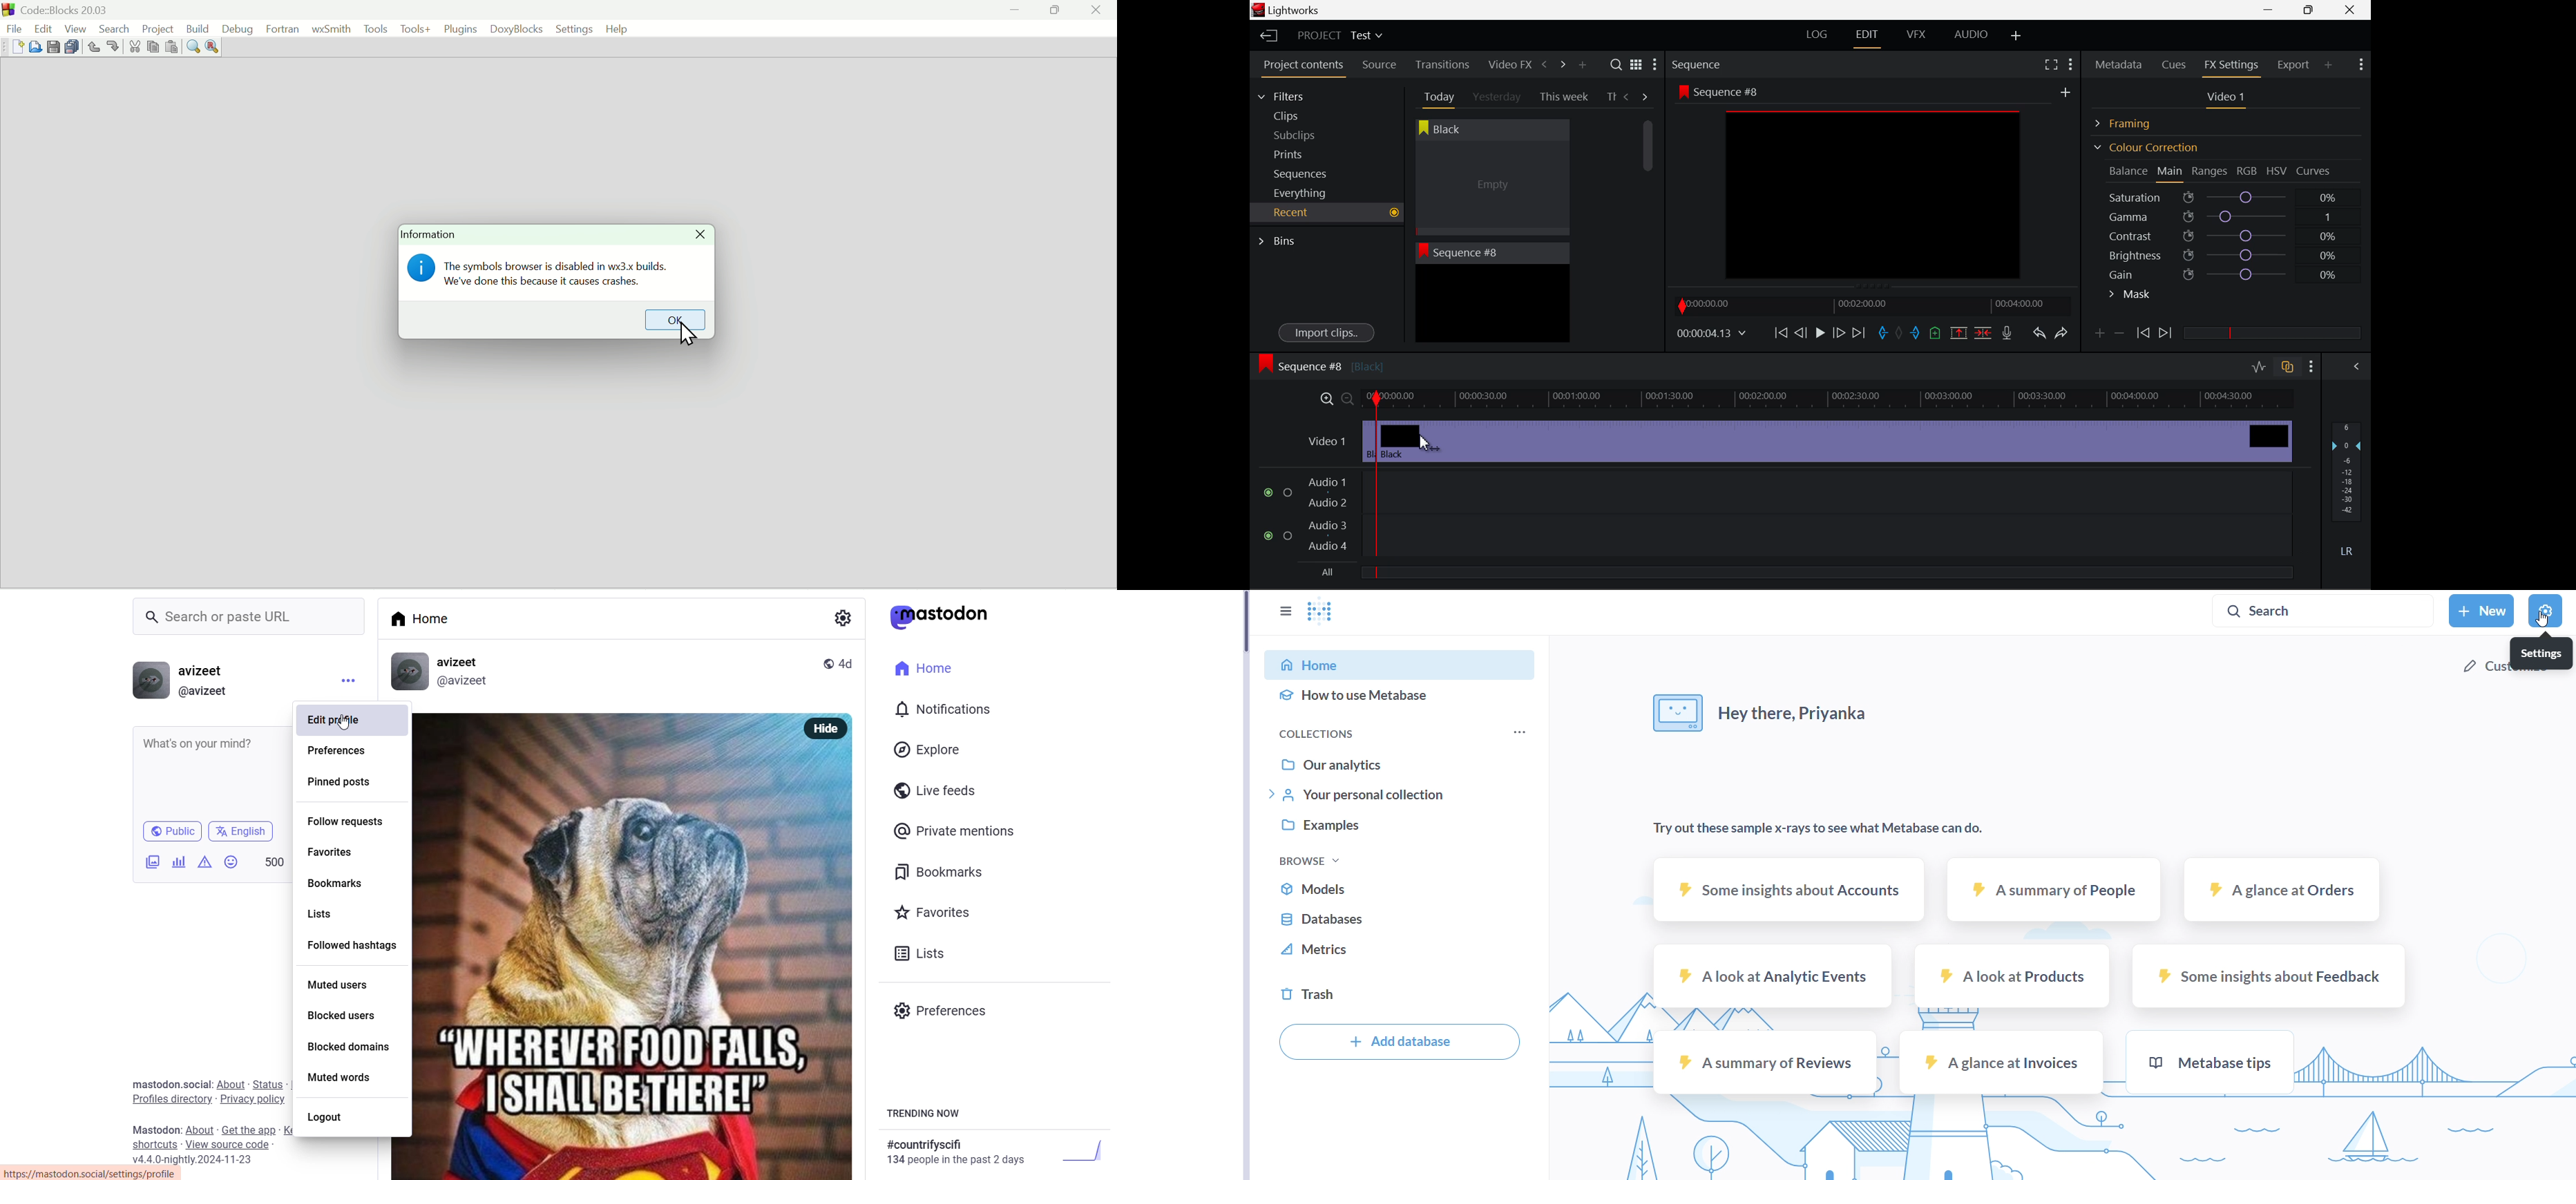 Image resolution: width=2576 pixels, height=1204 pixels. What do you see at coordinates (1699, 65) in the screenshot?
I see `Sequence Preview Section` at bounding box center [1699, 65].